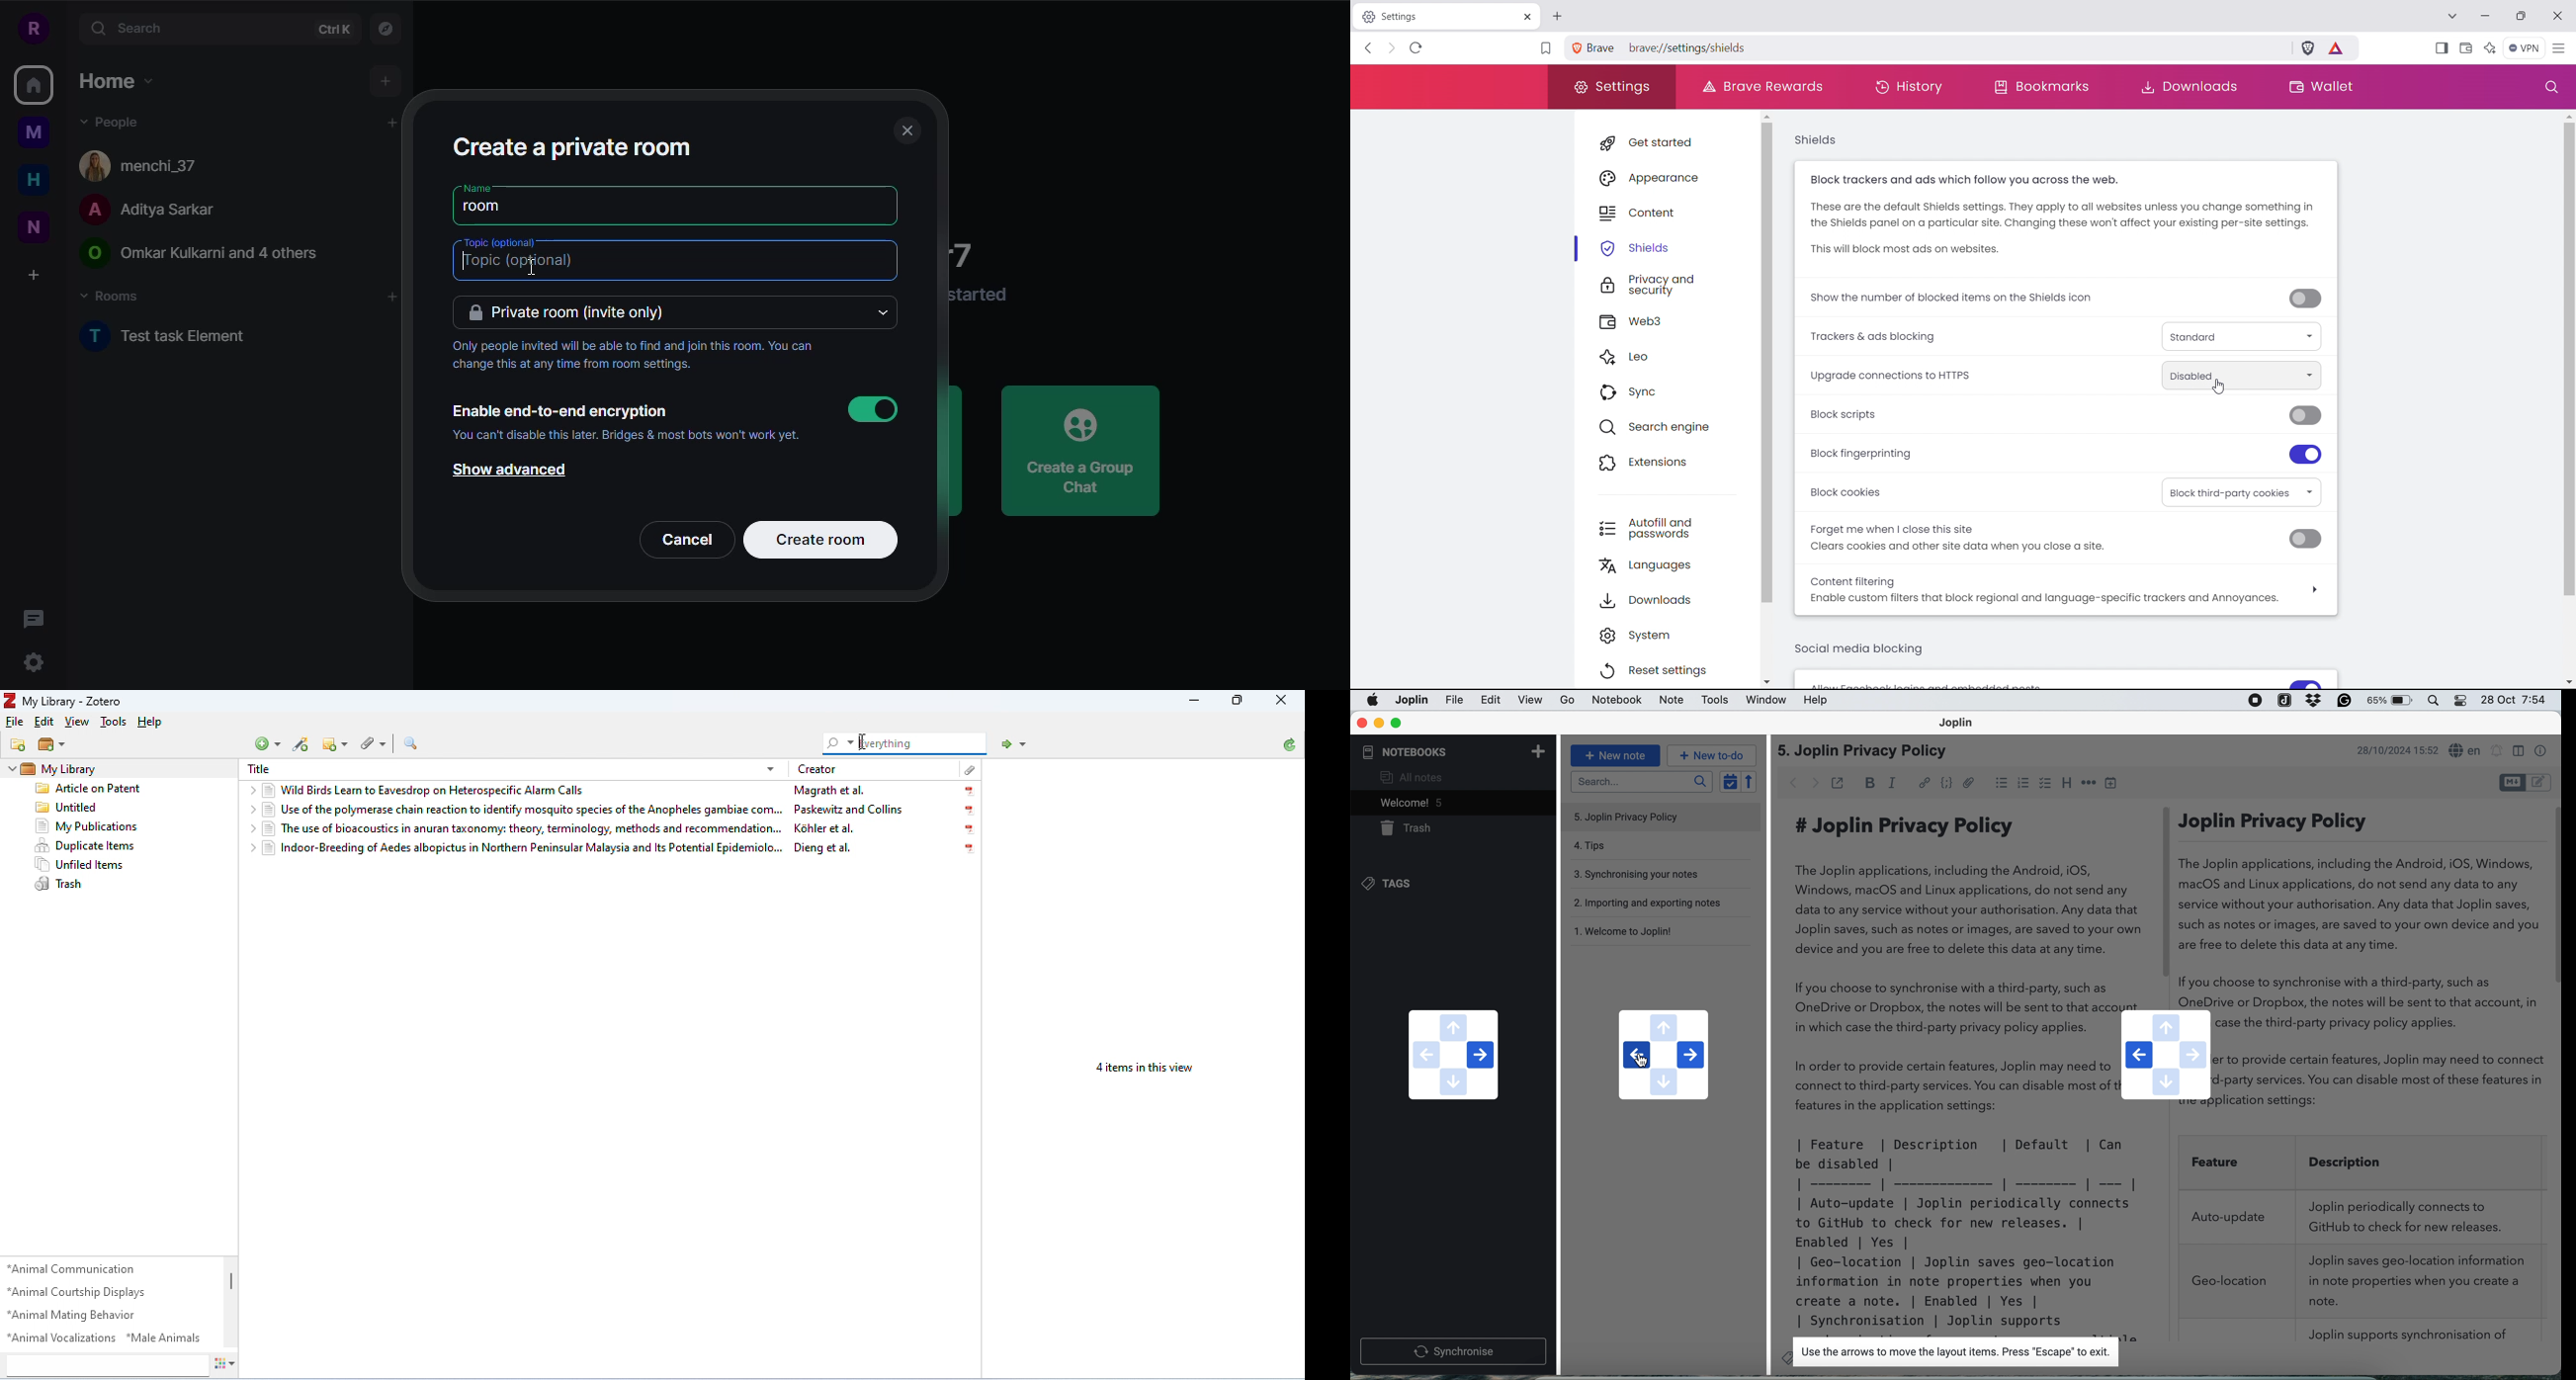 This screenshot has height=1400, width=2576. I want to click on 28 Oct 7:54, so click(2514, 701).